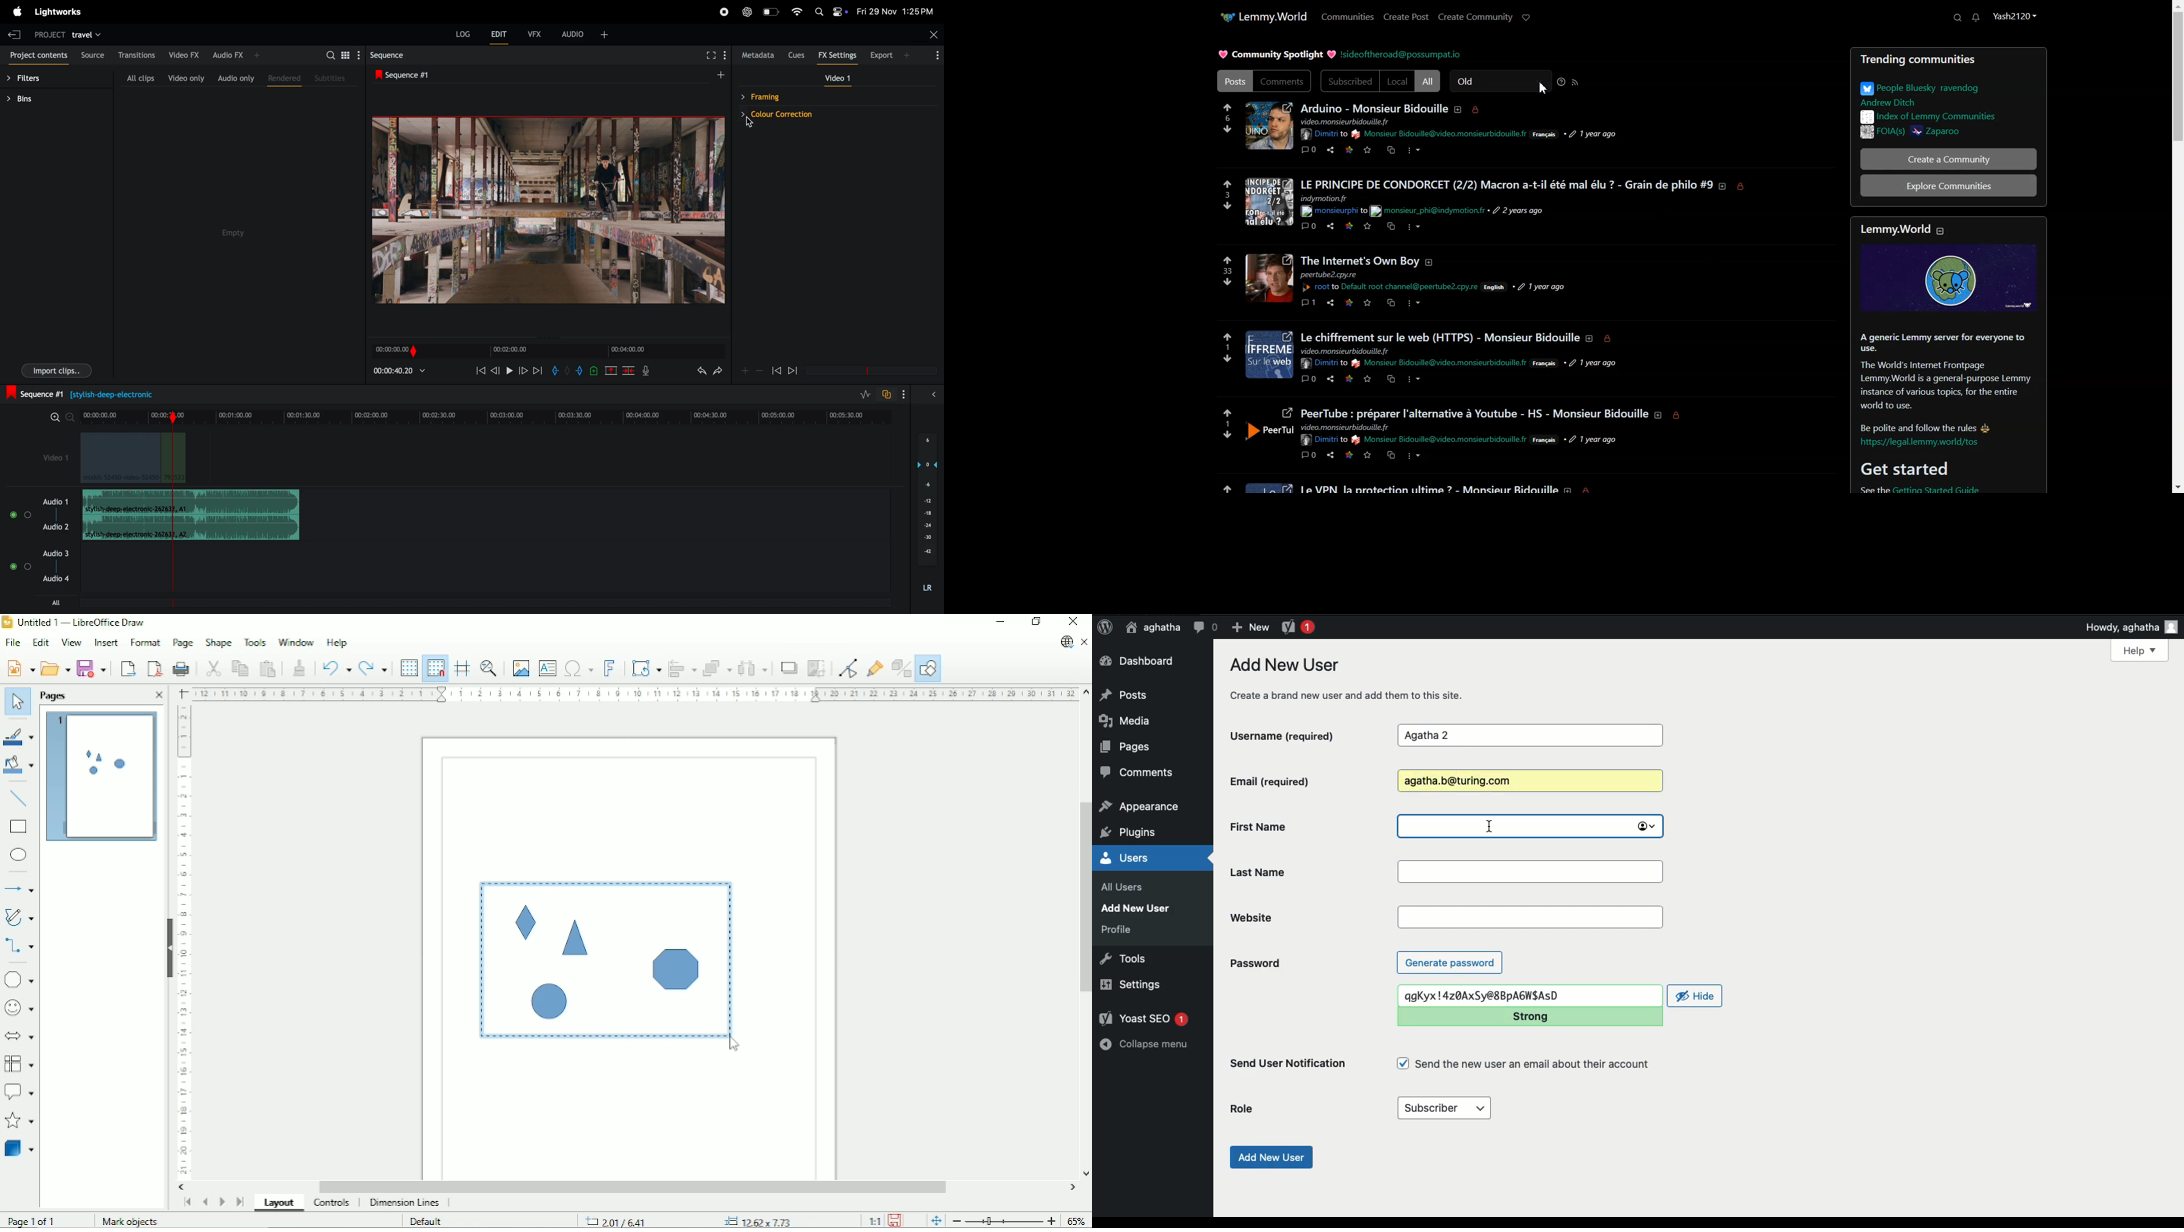 The width and height of the screenshot is (2184, 1232). Describe the element at coordinates (1923, 444) in the screenshot. I see `hyperlink` at that location.